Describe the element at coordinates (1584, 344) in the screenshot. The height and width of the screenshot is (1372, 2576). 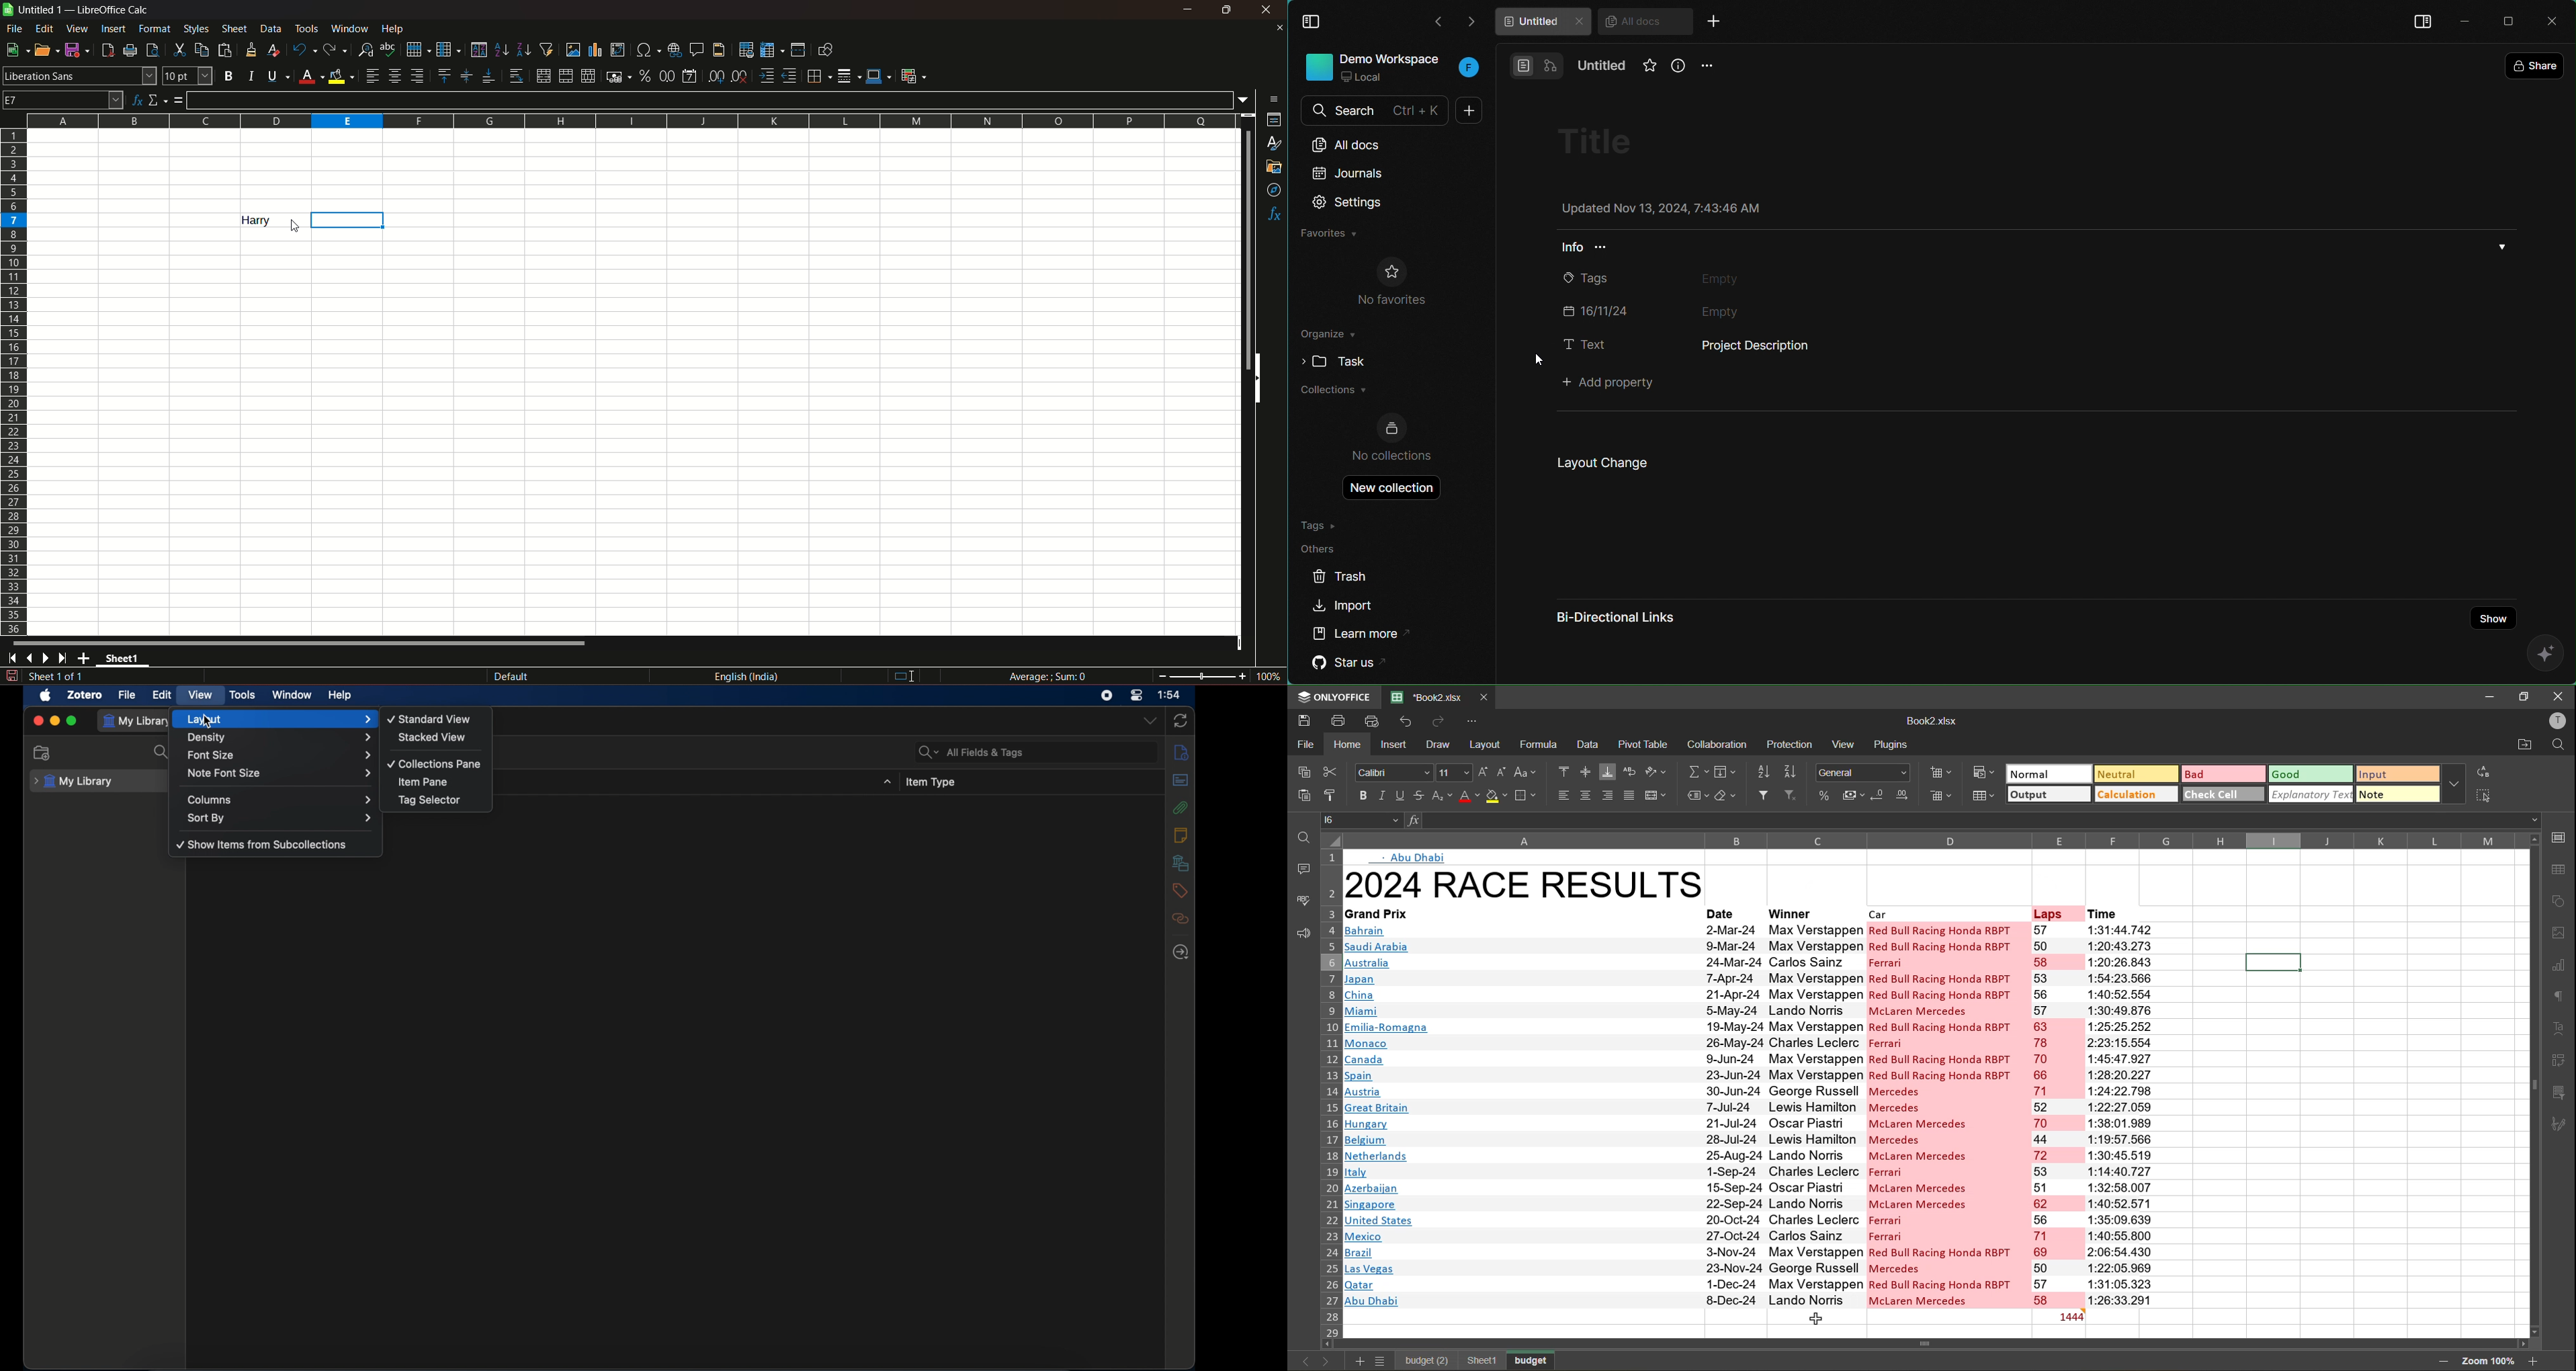
I see `Text` at that location.